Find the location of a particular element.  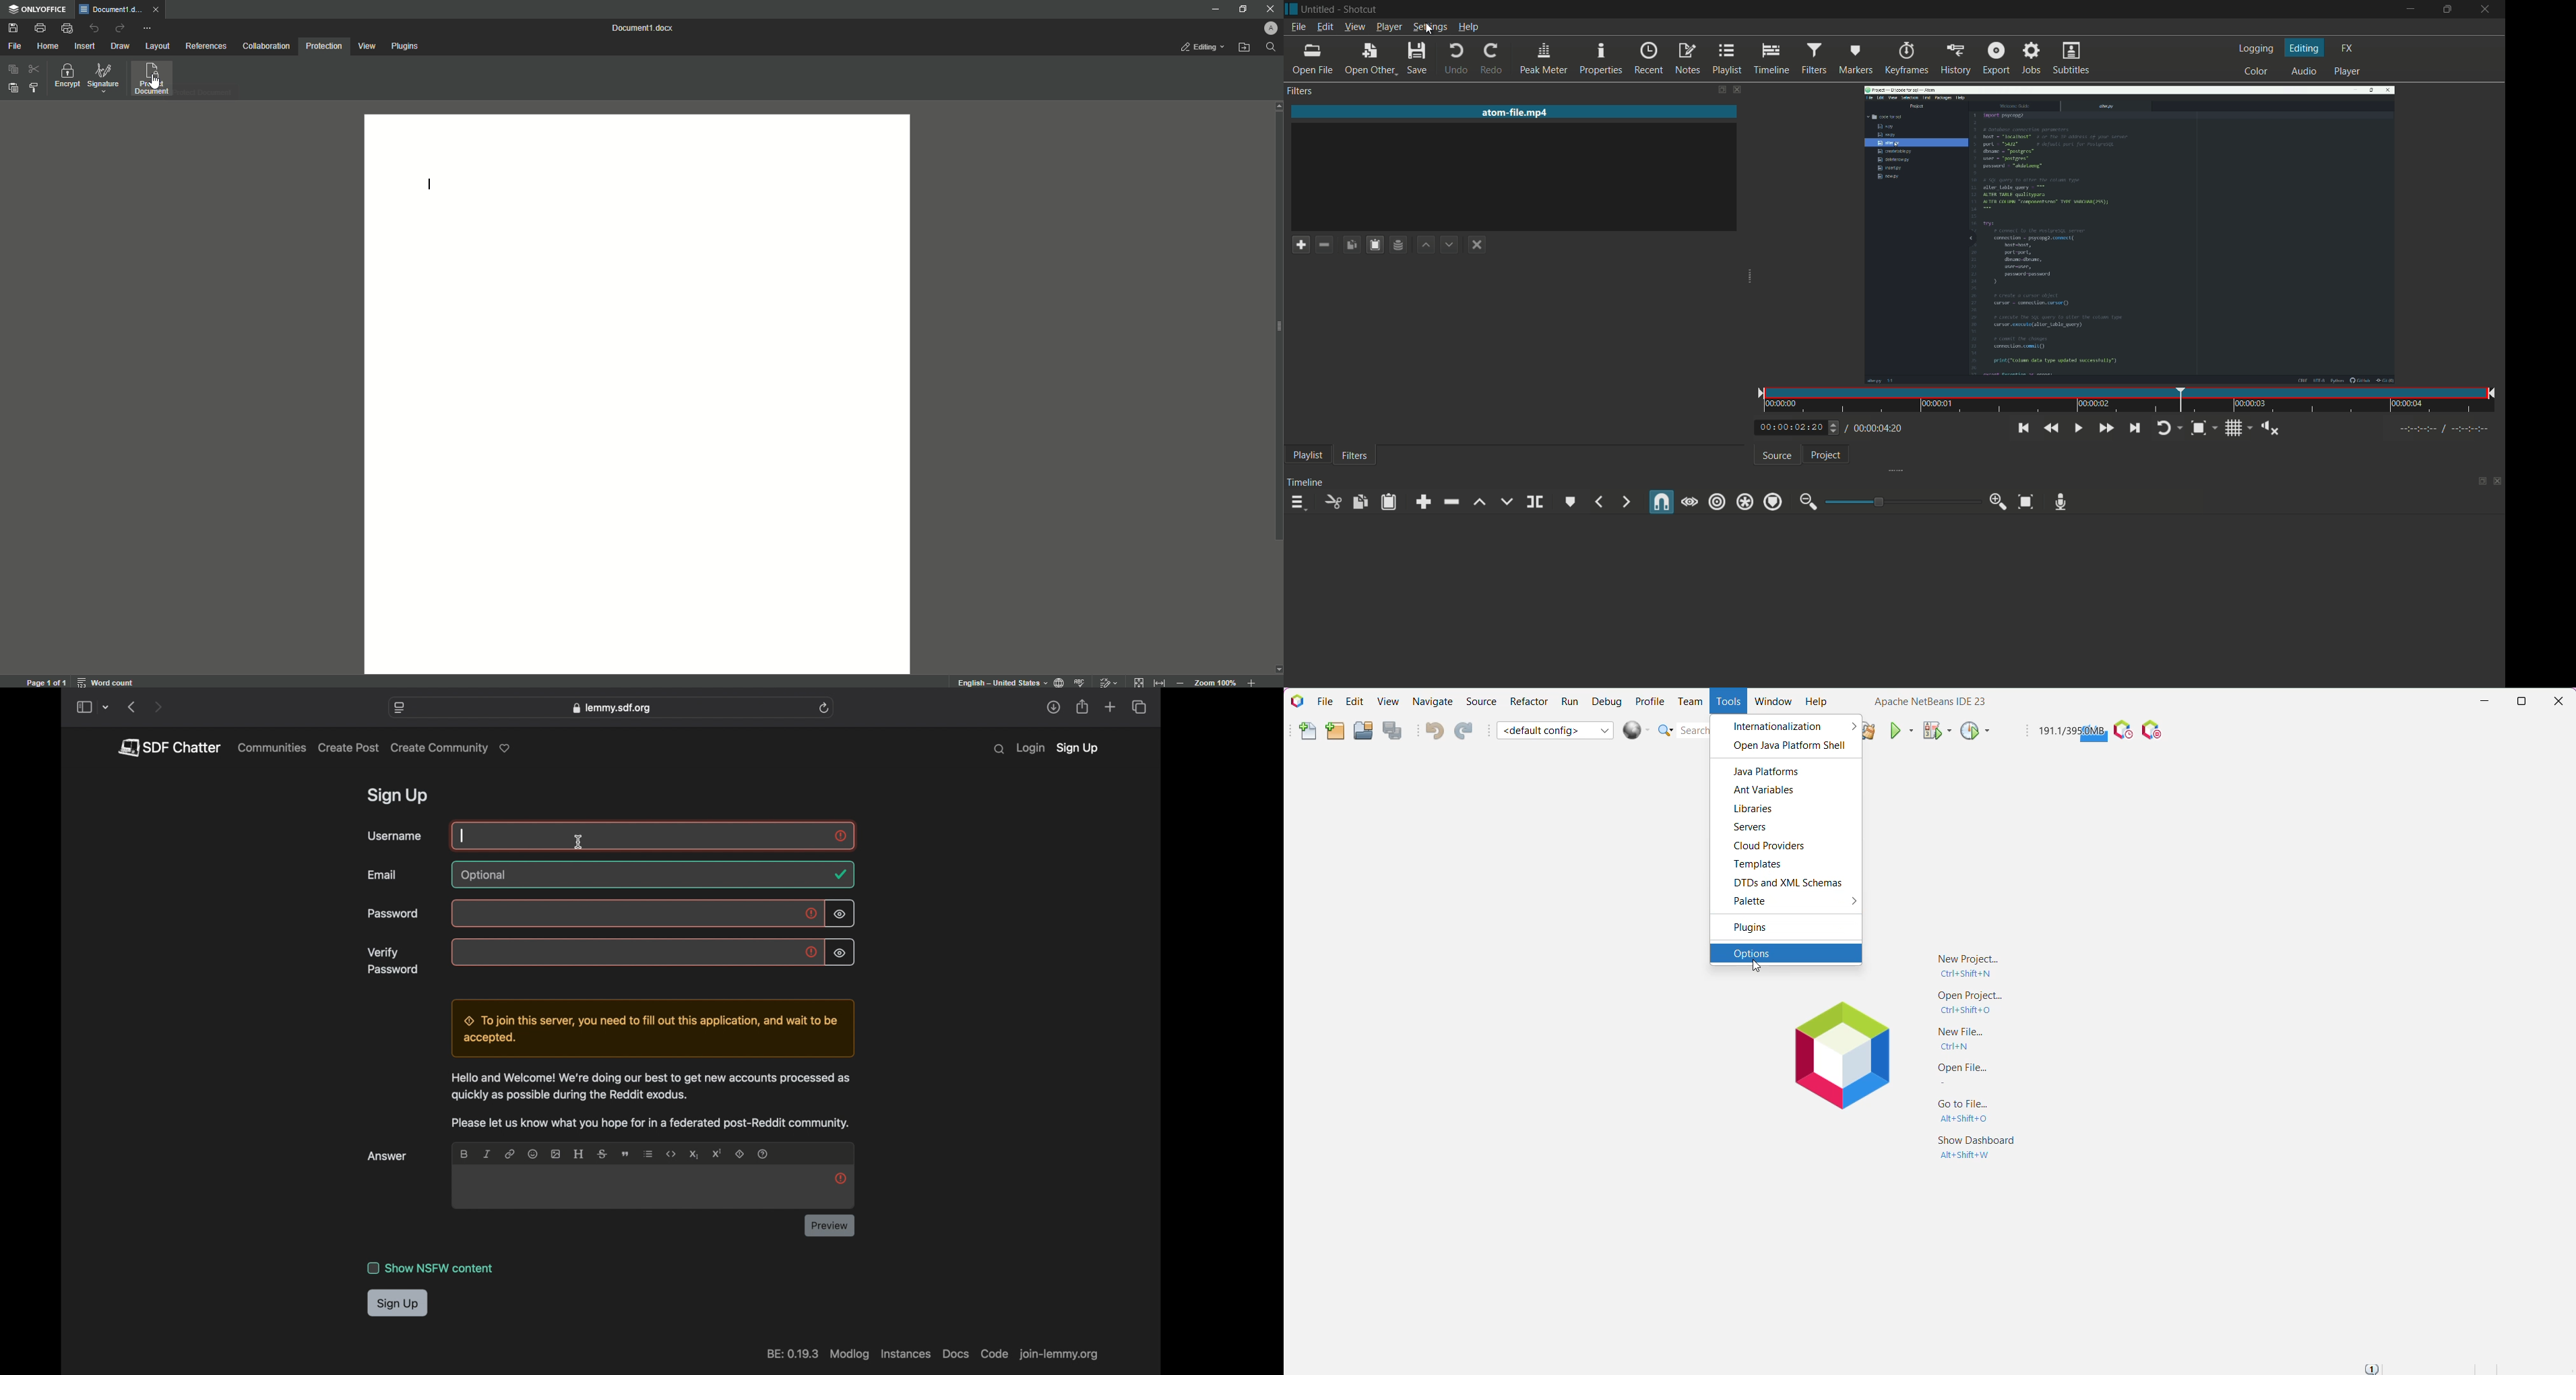

close filters is located at coordinates (1739, 90).